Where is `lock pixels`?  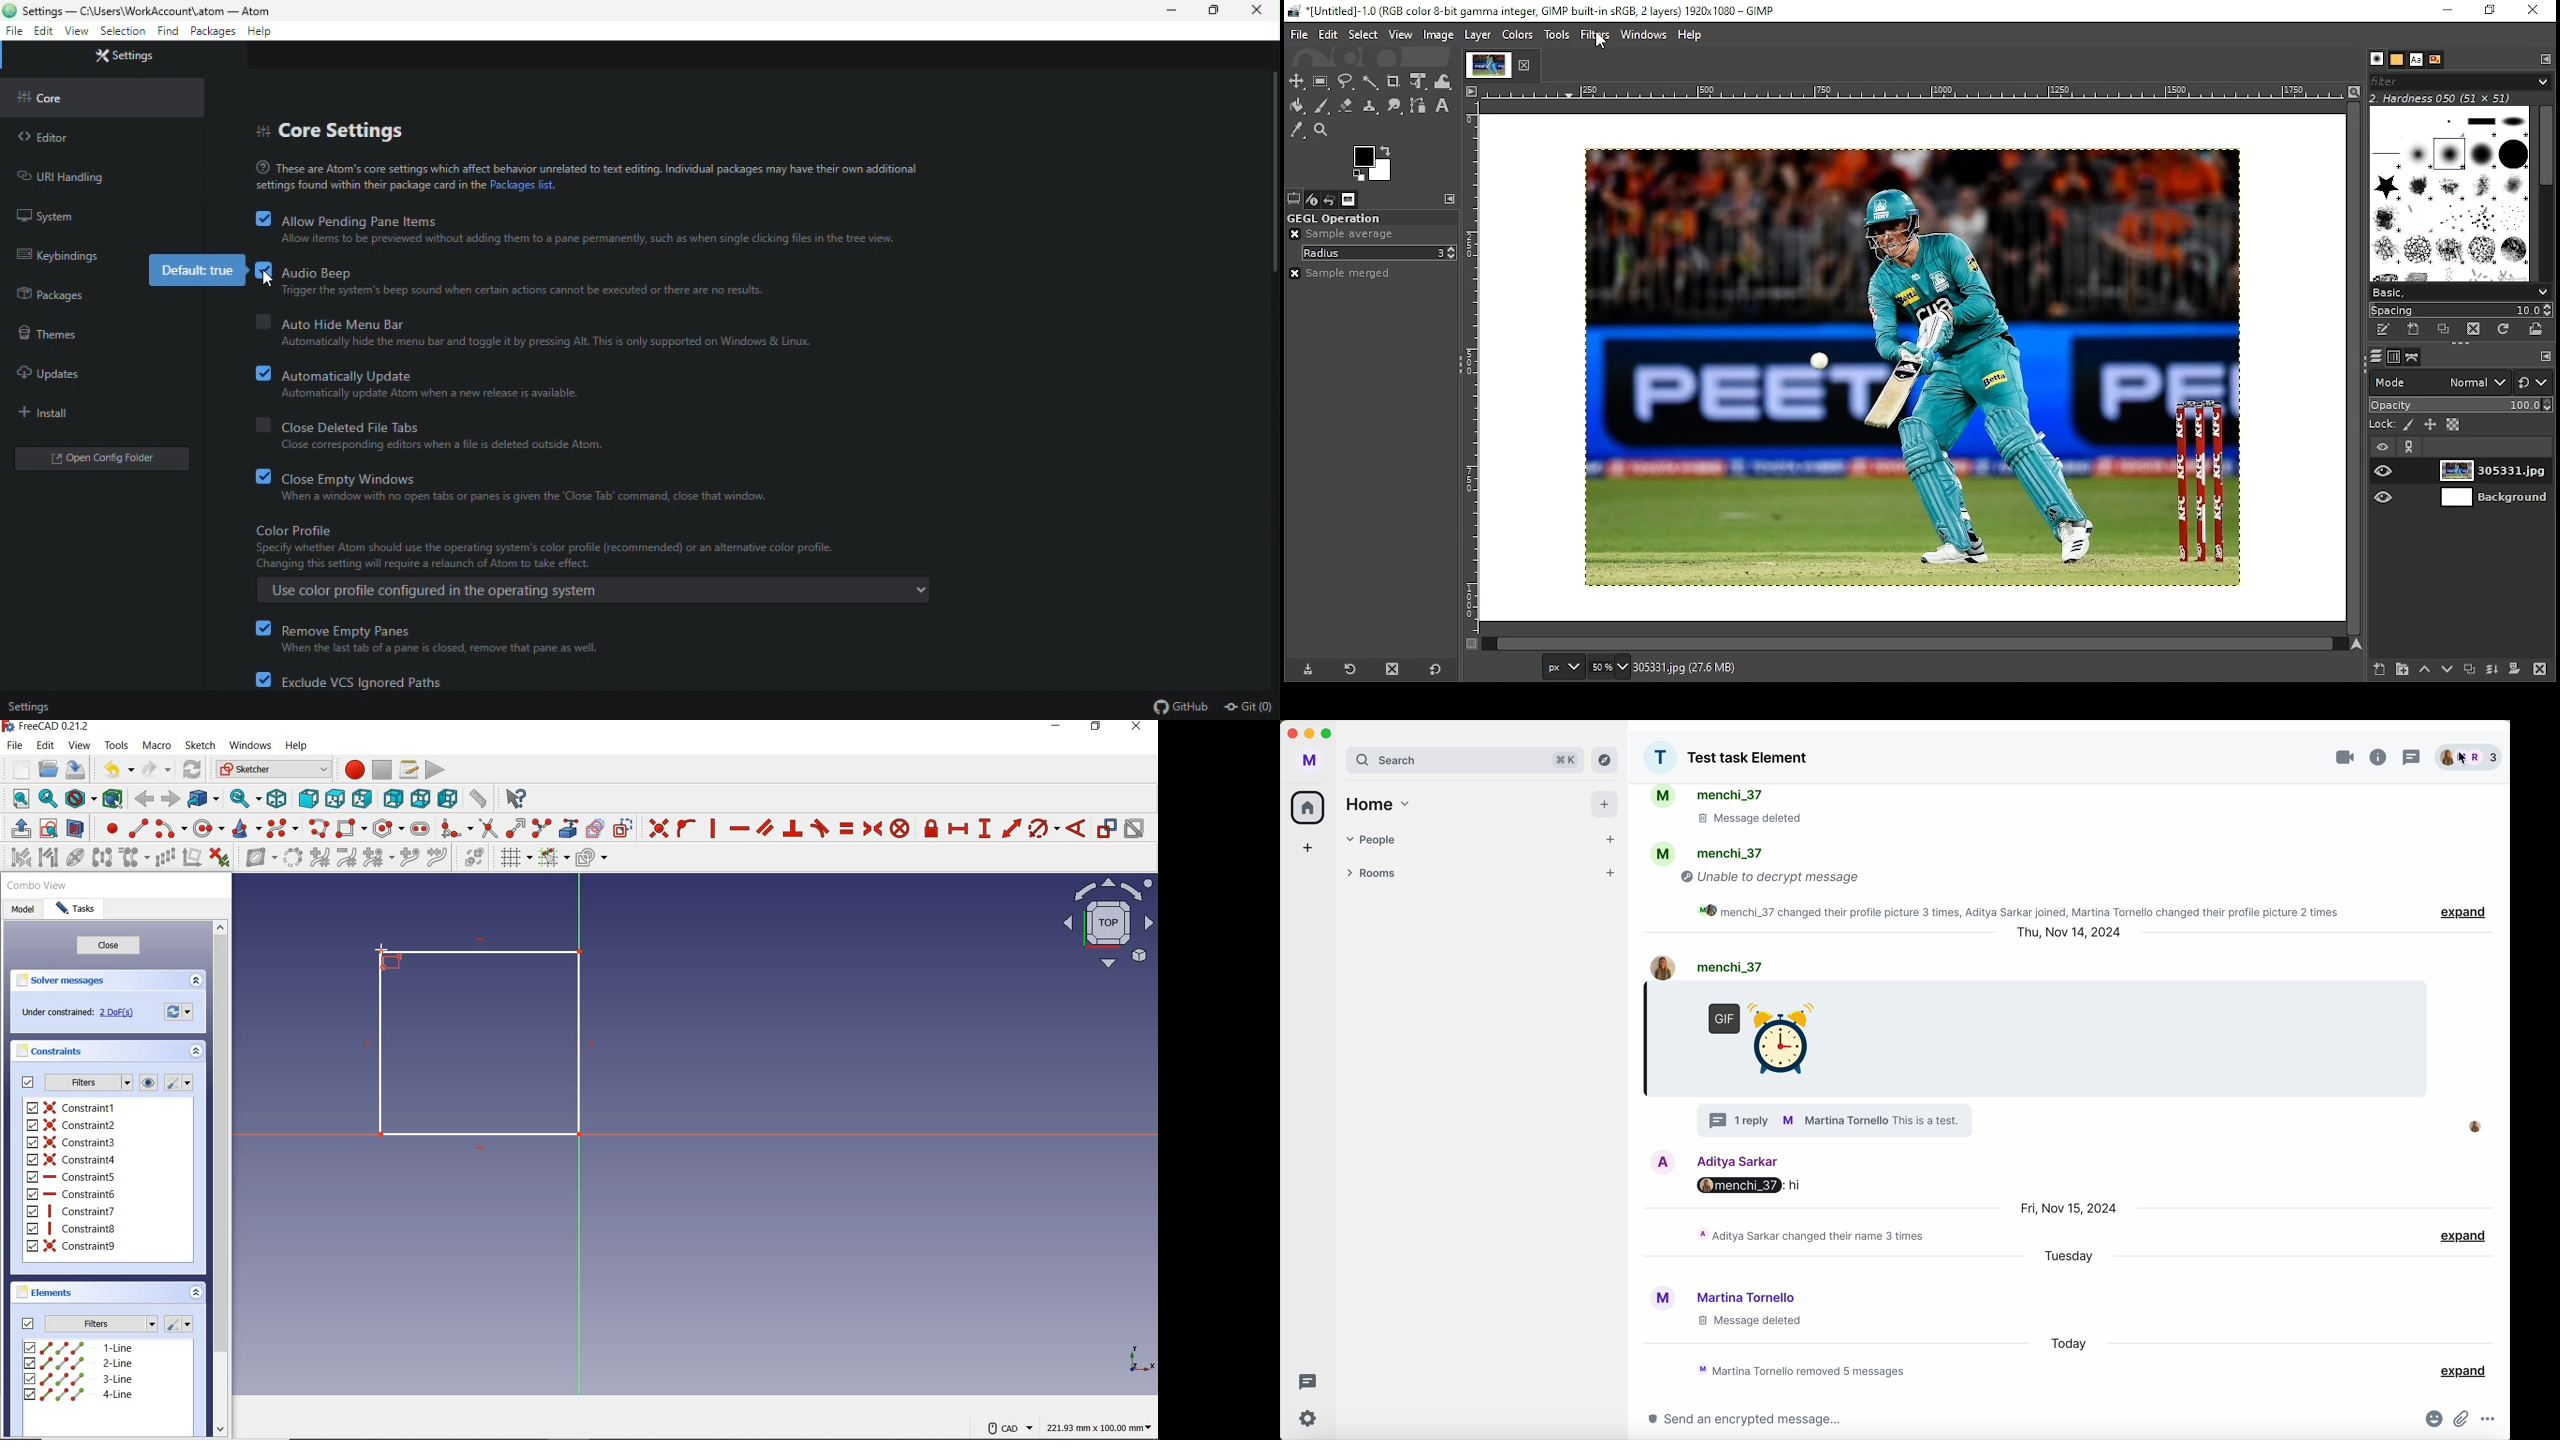 lock pixels is located at coordinates (2408, 425).